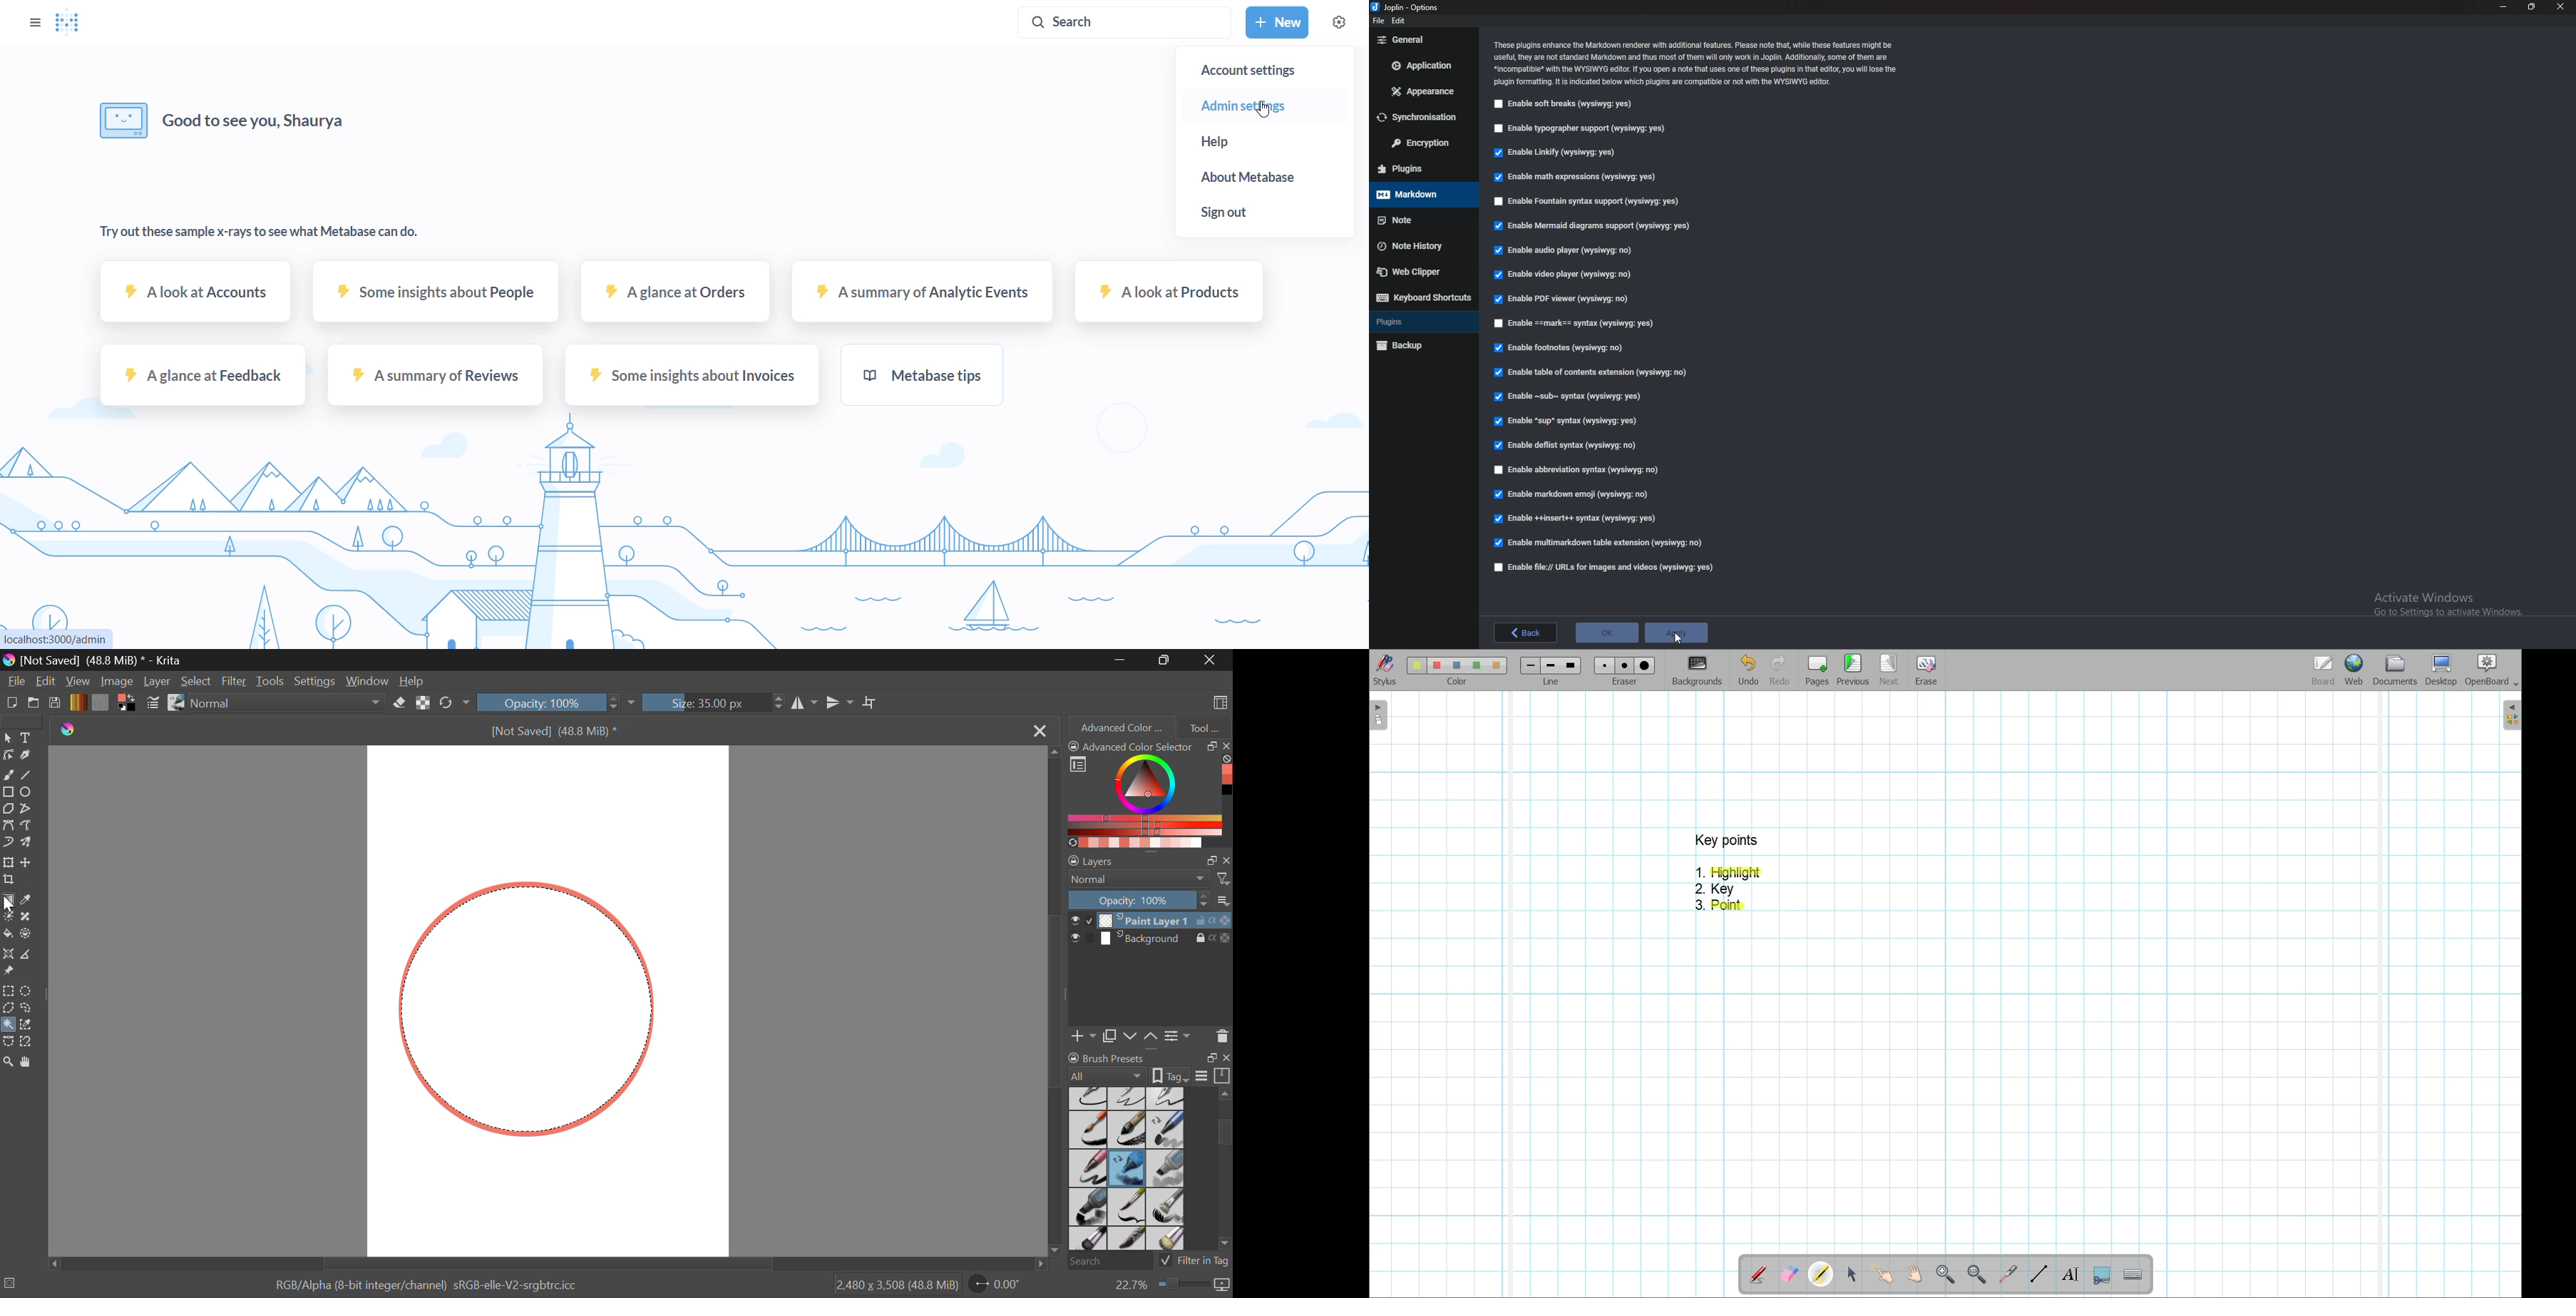 The image size is (2576, 1316). Describe the element at coordinates (30, 900) in the screenshot. I see `Eyedropper` at that location.